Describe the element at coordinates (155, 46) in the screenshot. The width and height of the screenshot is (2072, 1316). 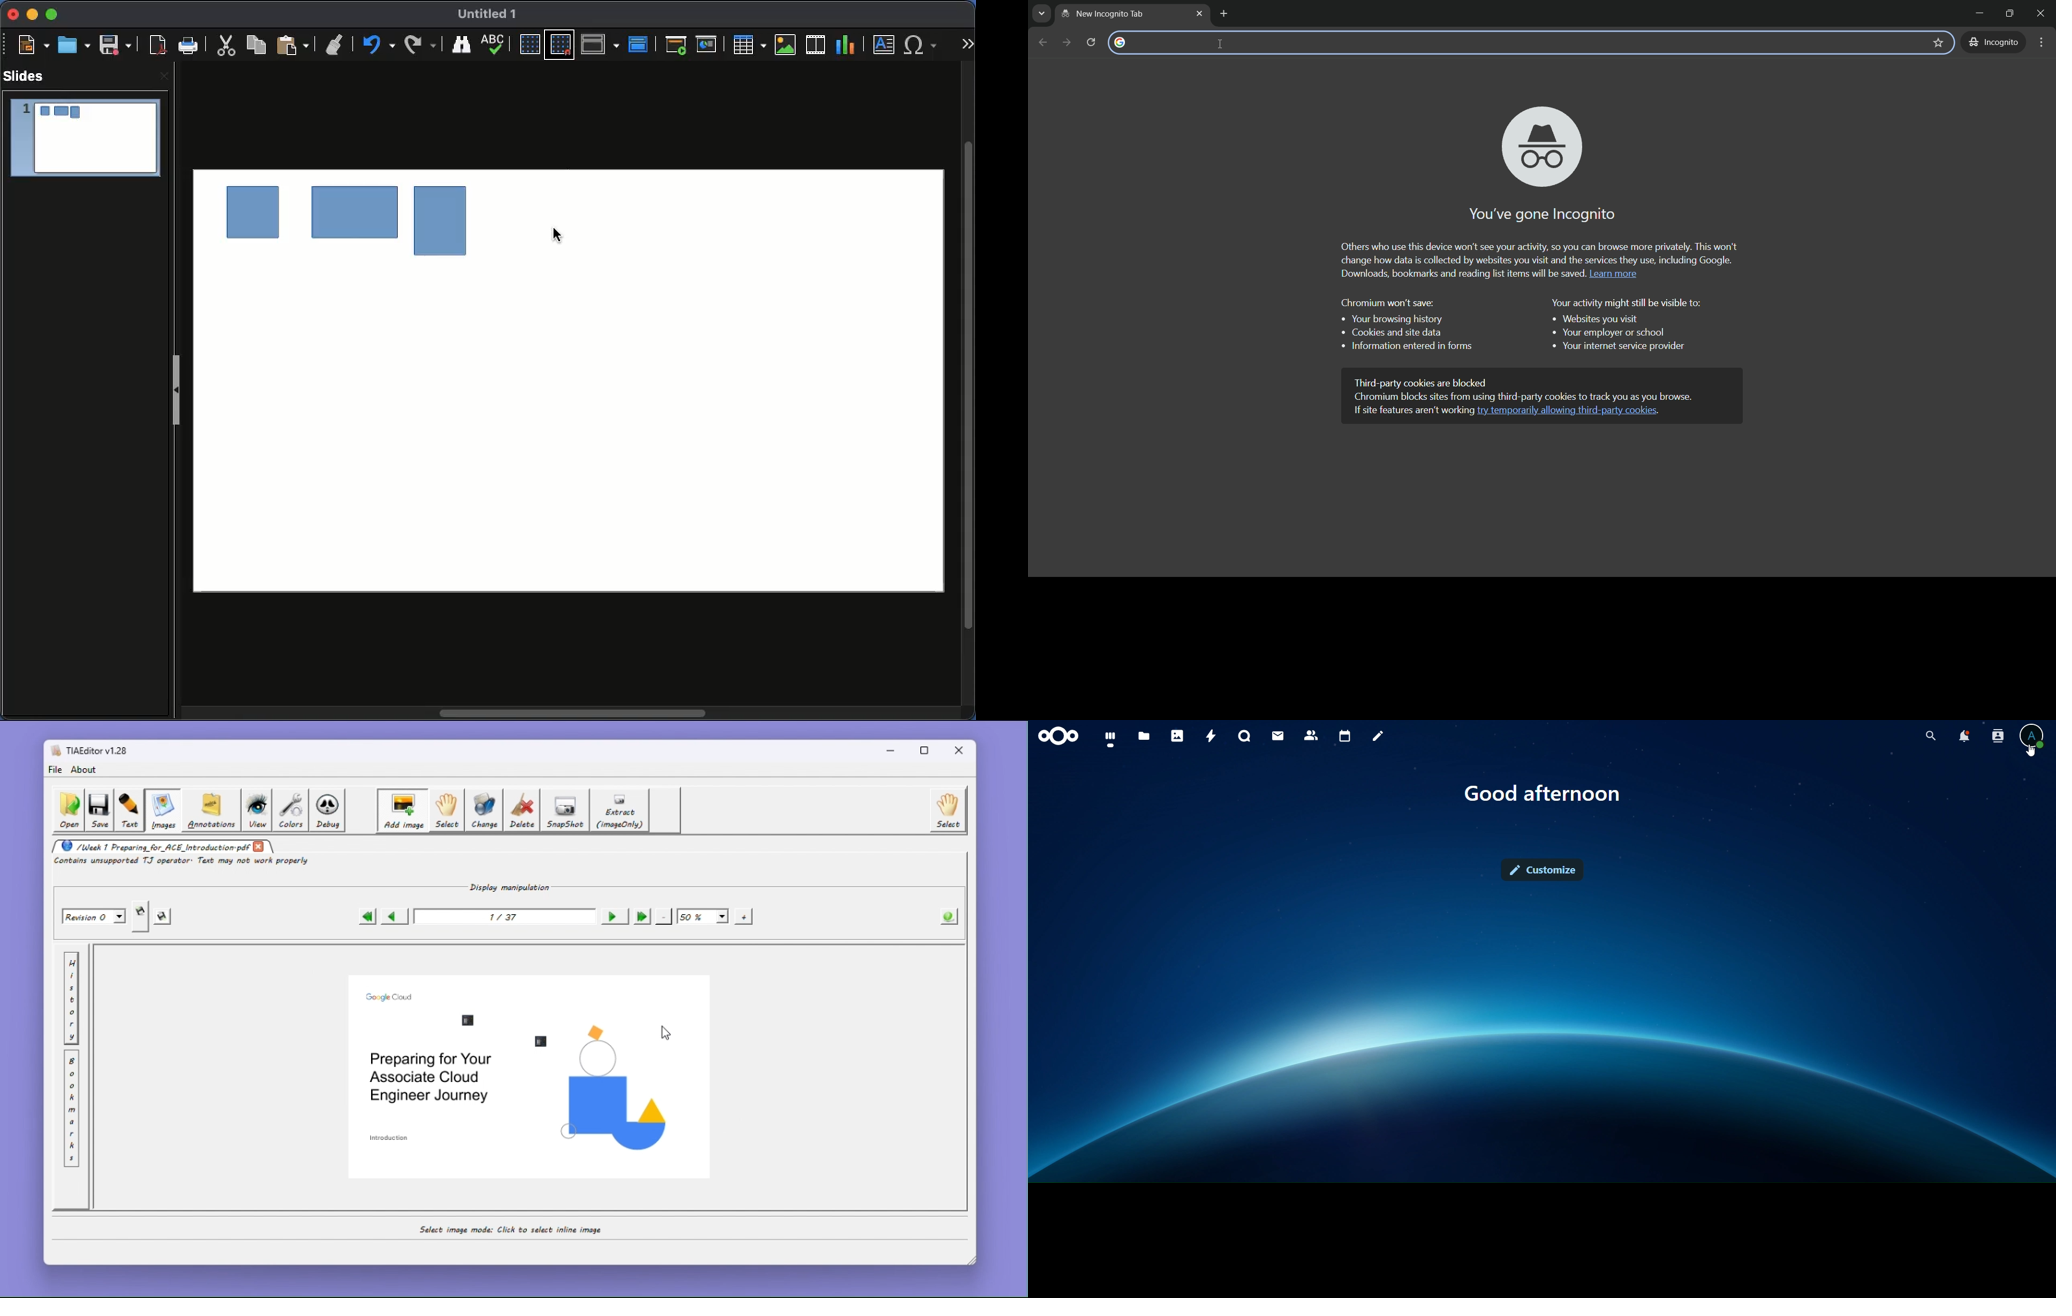
I see `Export as PDF` at that location.